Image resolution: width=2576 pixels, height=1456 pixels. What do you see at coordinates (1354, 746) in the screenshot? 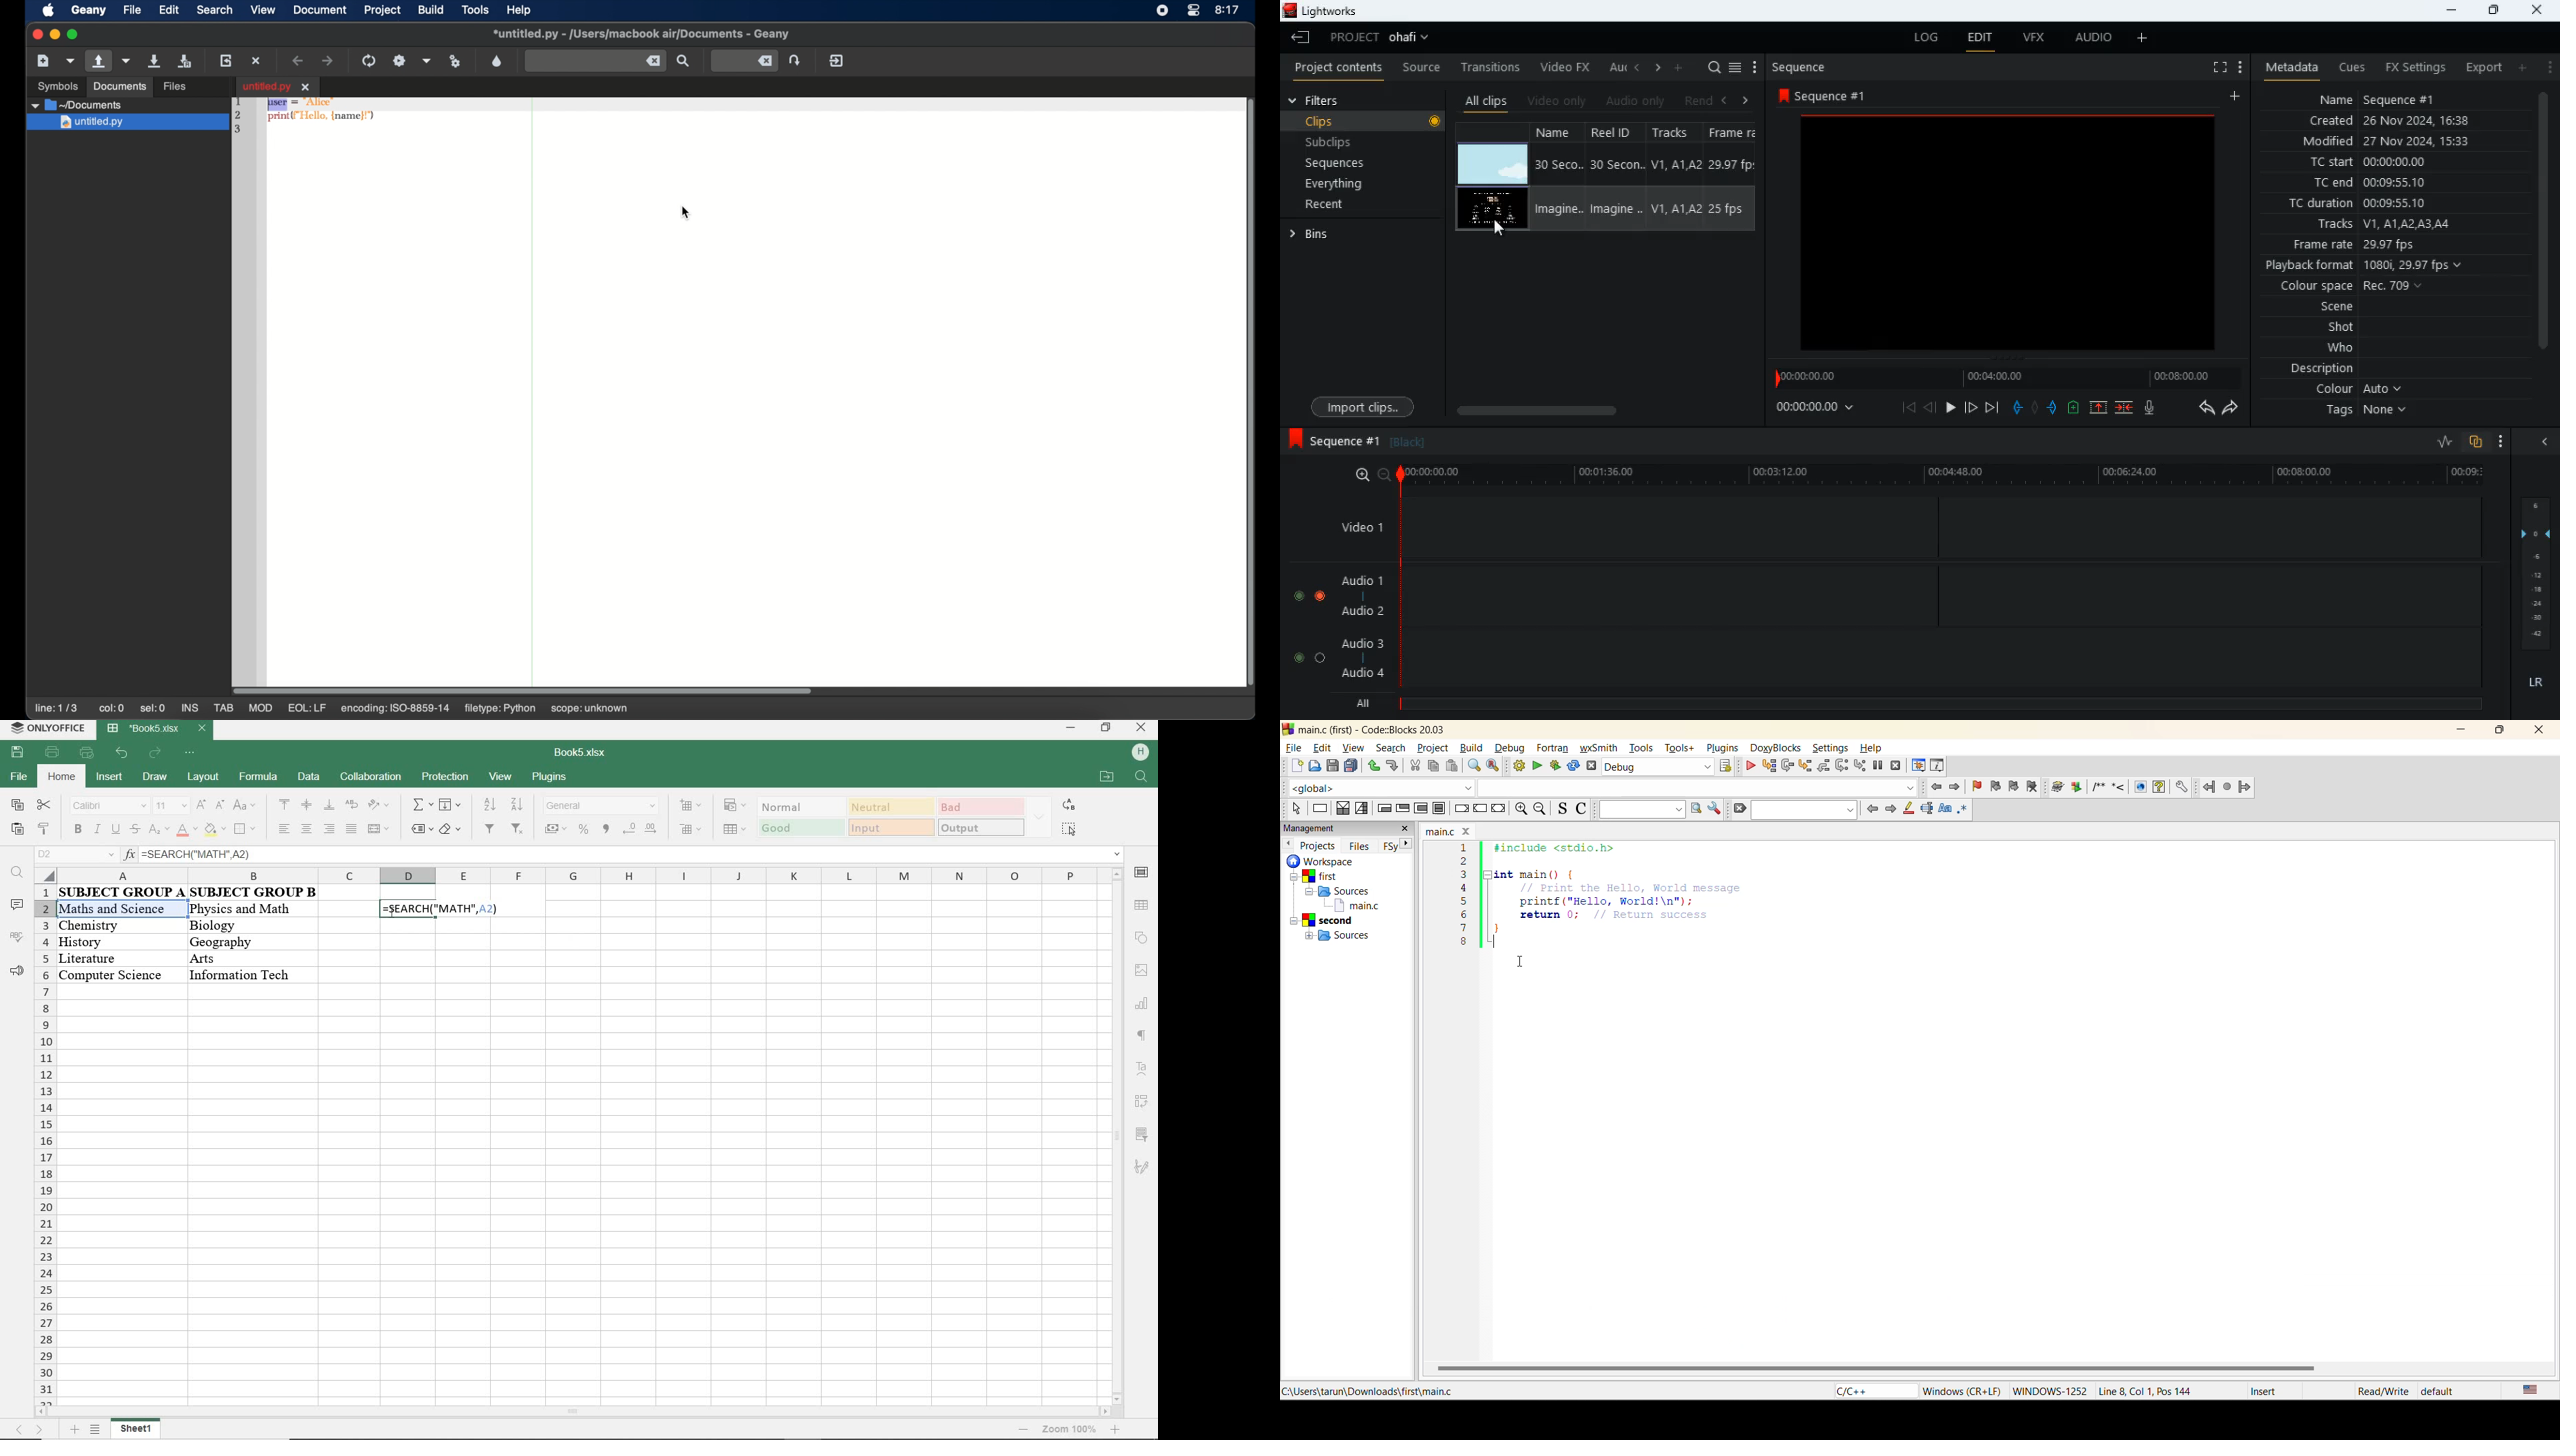
I see `view` at bounding box center [1354, 746].